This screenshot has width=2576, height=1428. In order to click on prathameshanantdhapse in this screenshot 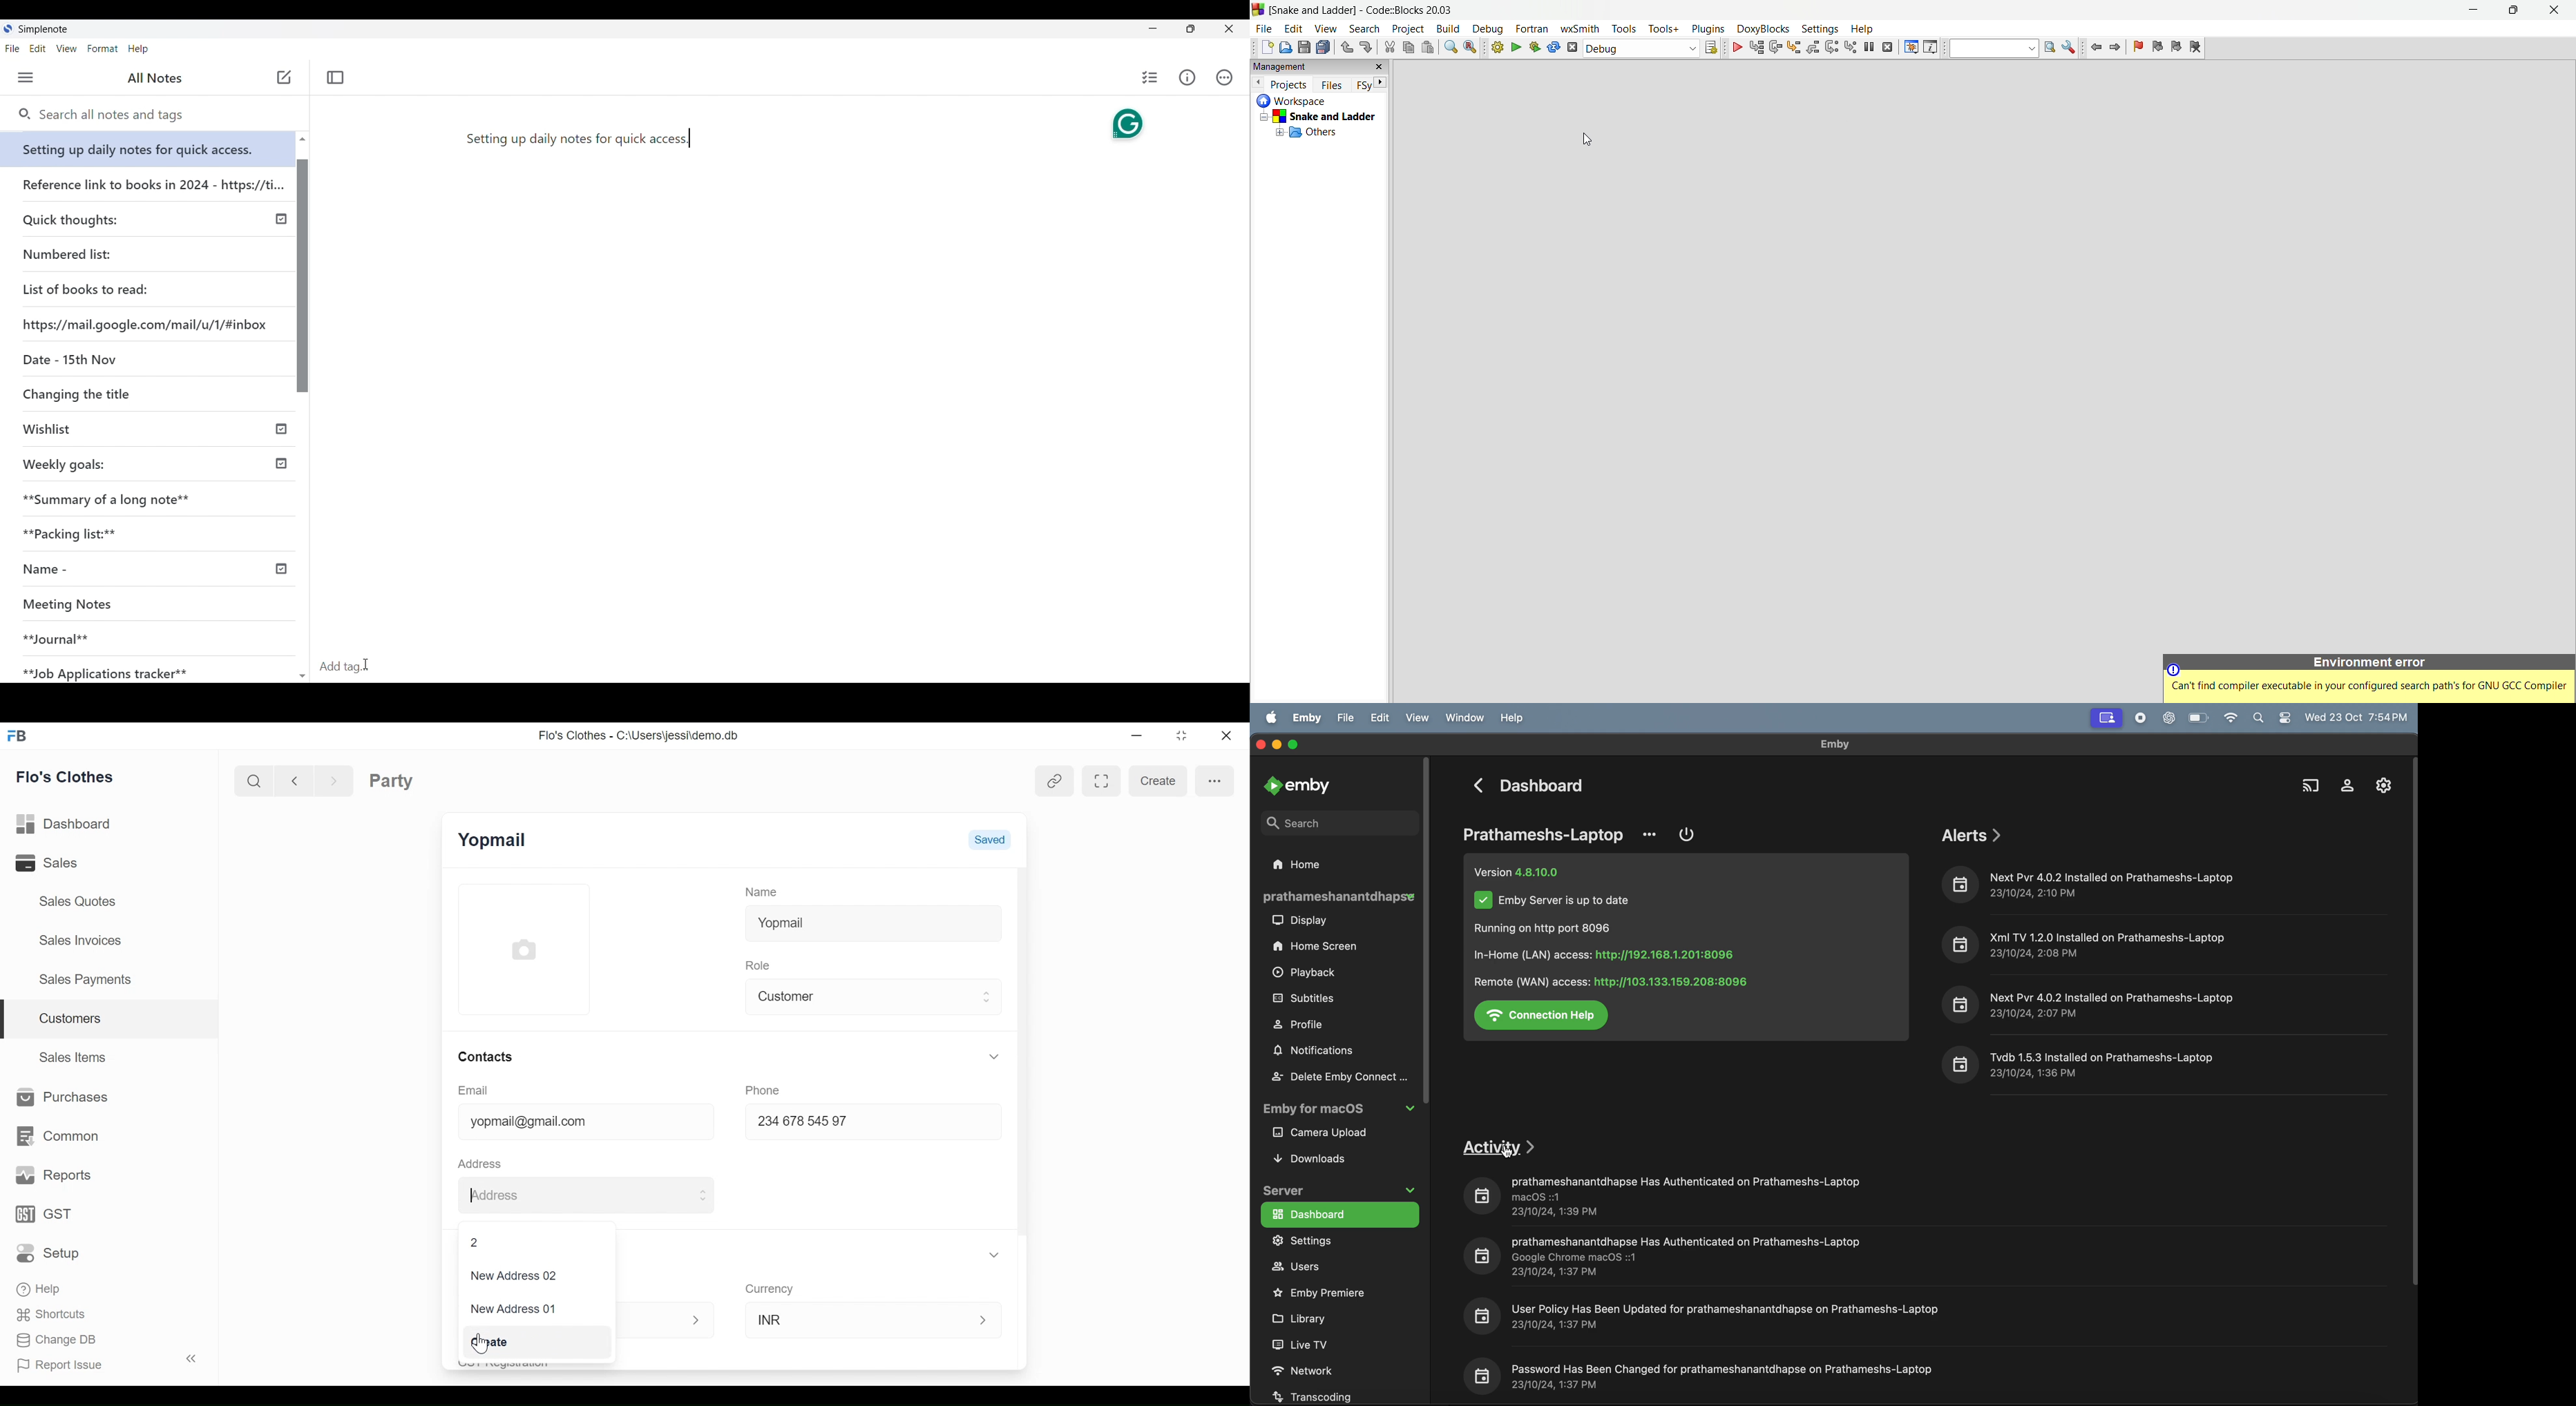, I will do `click(1339, 896)`.